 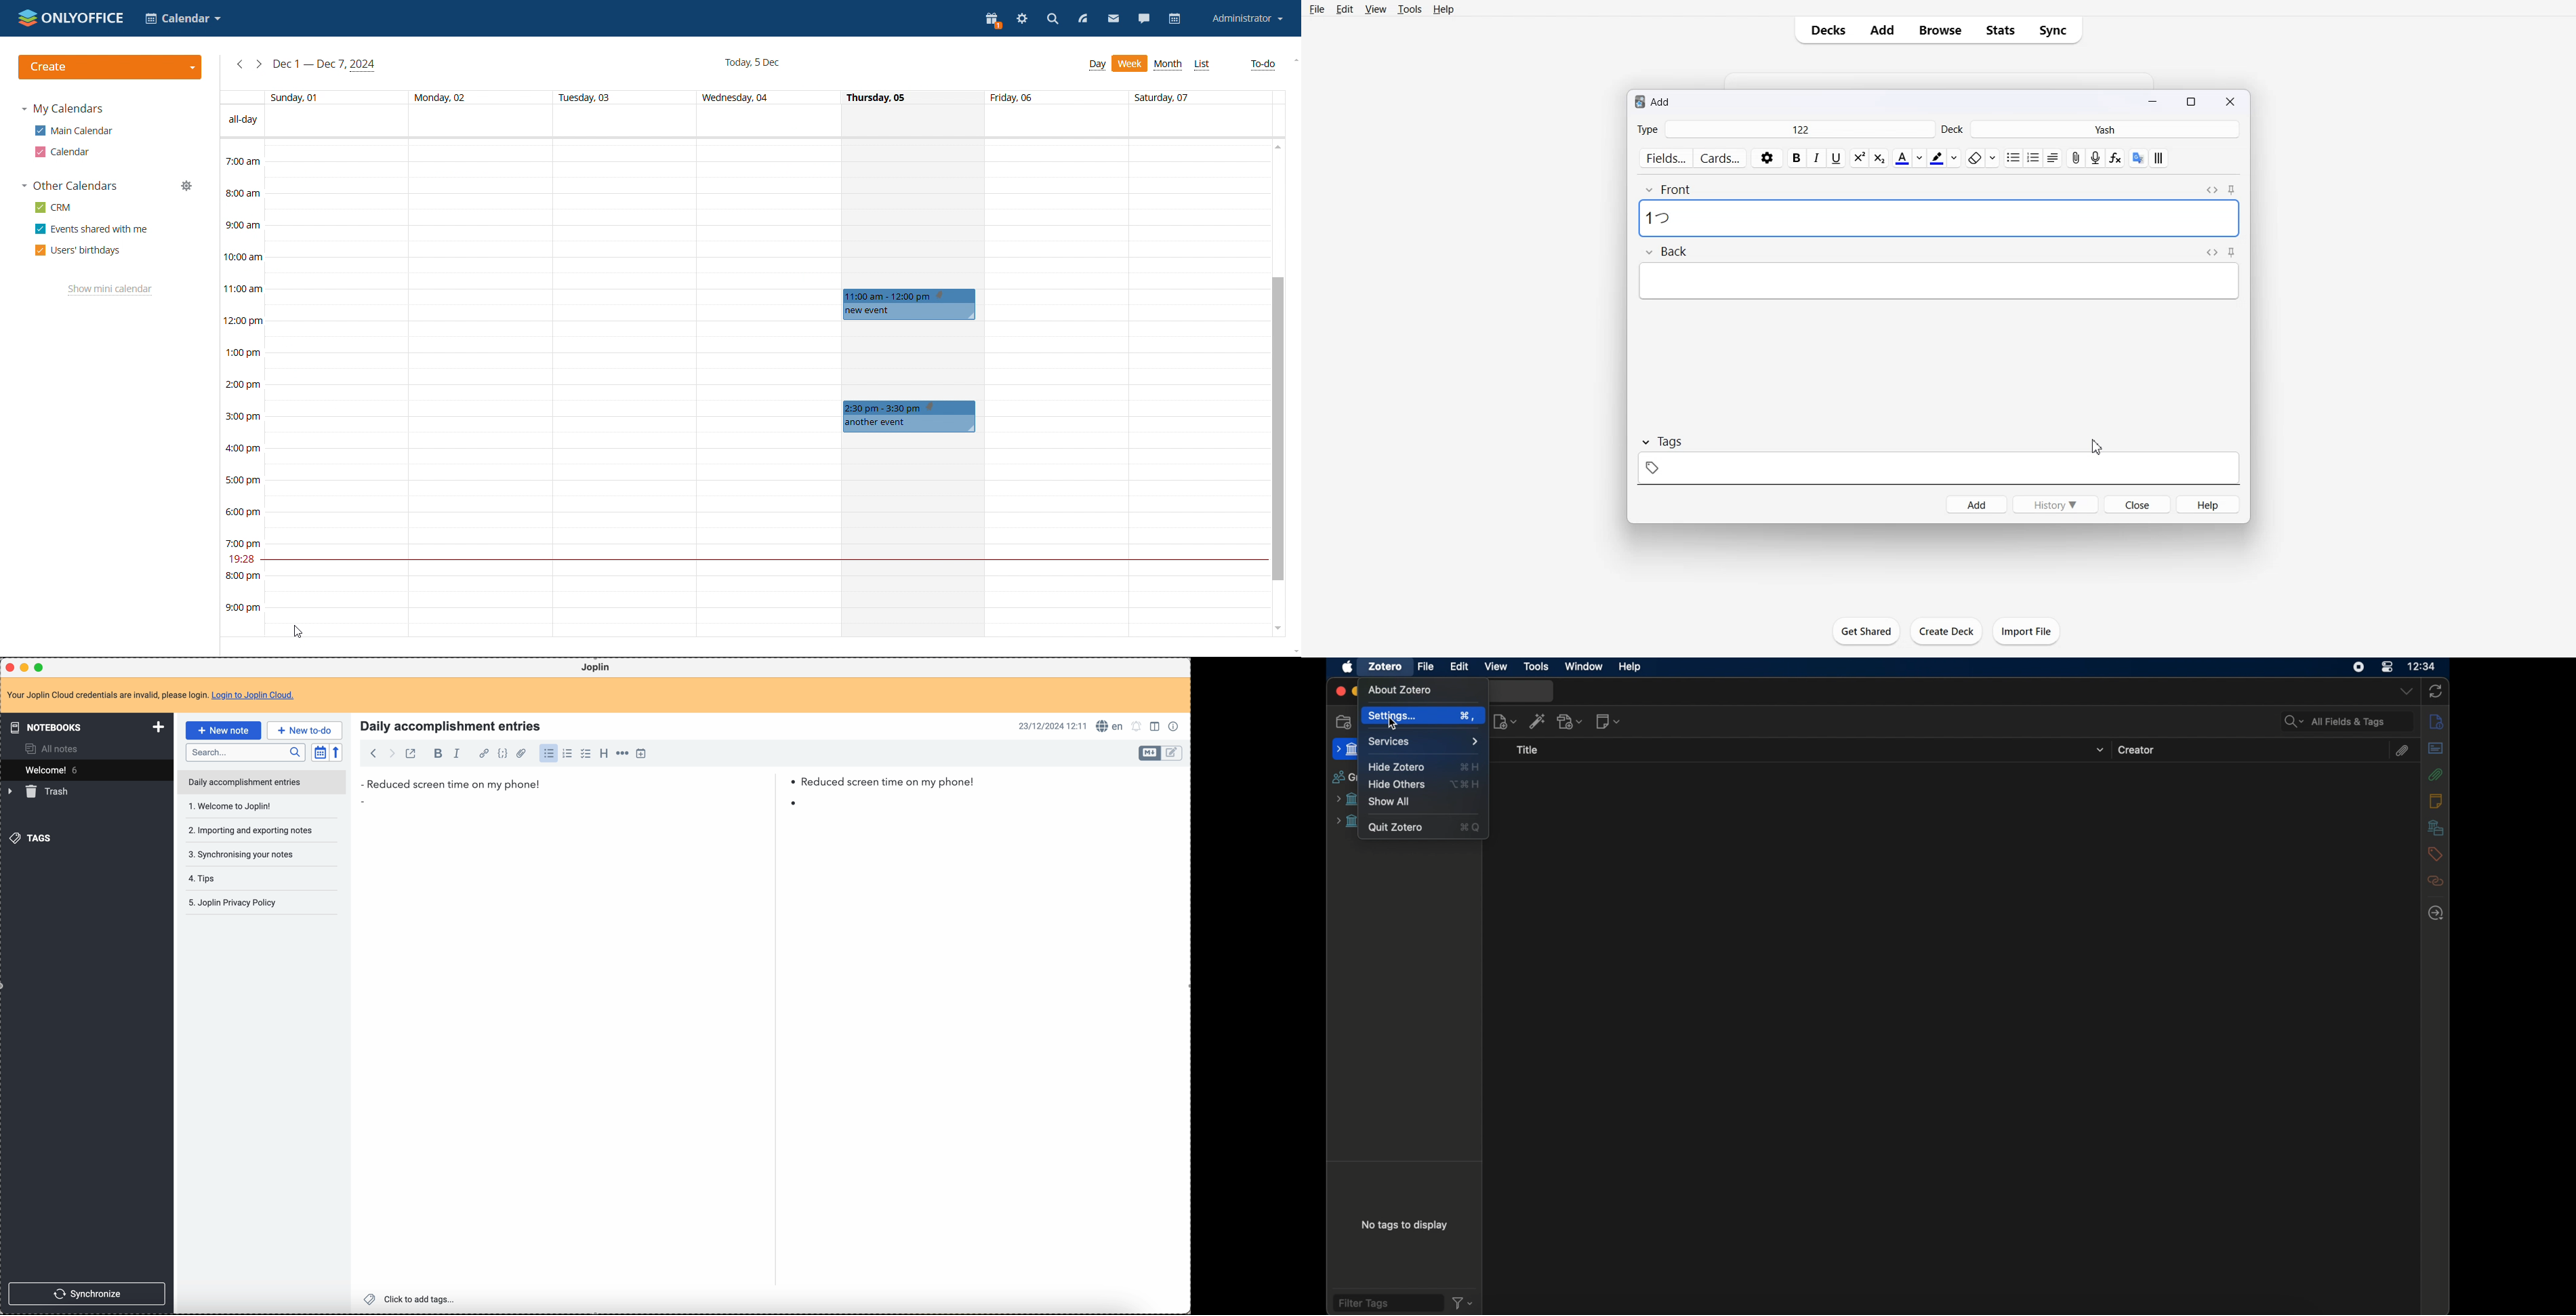 I want to click on code, so click(x=503, y=754).